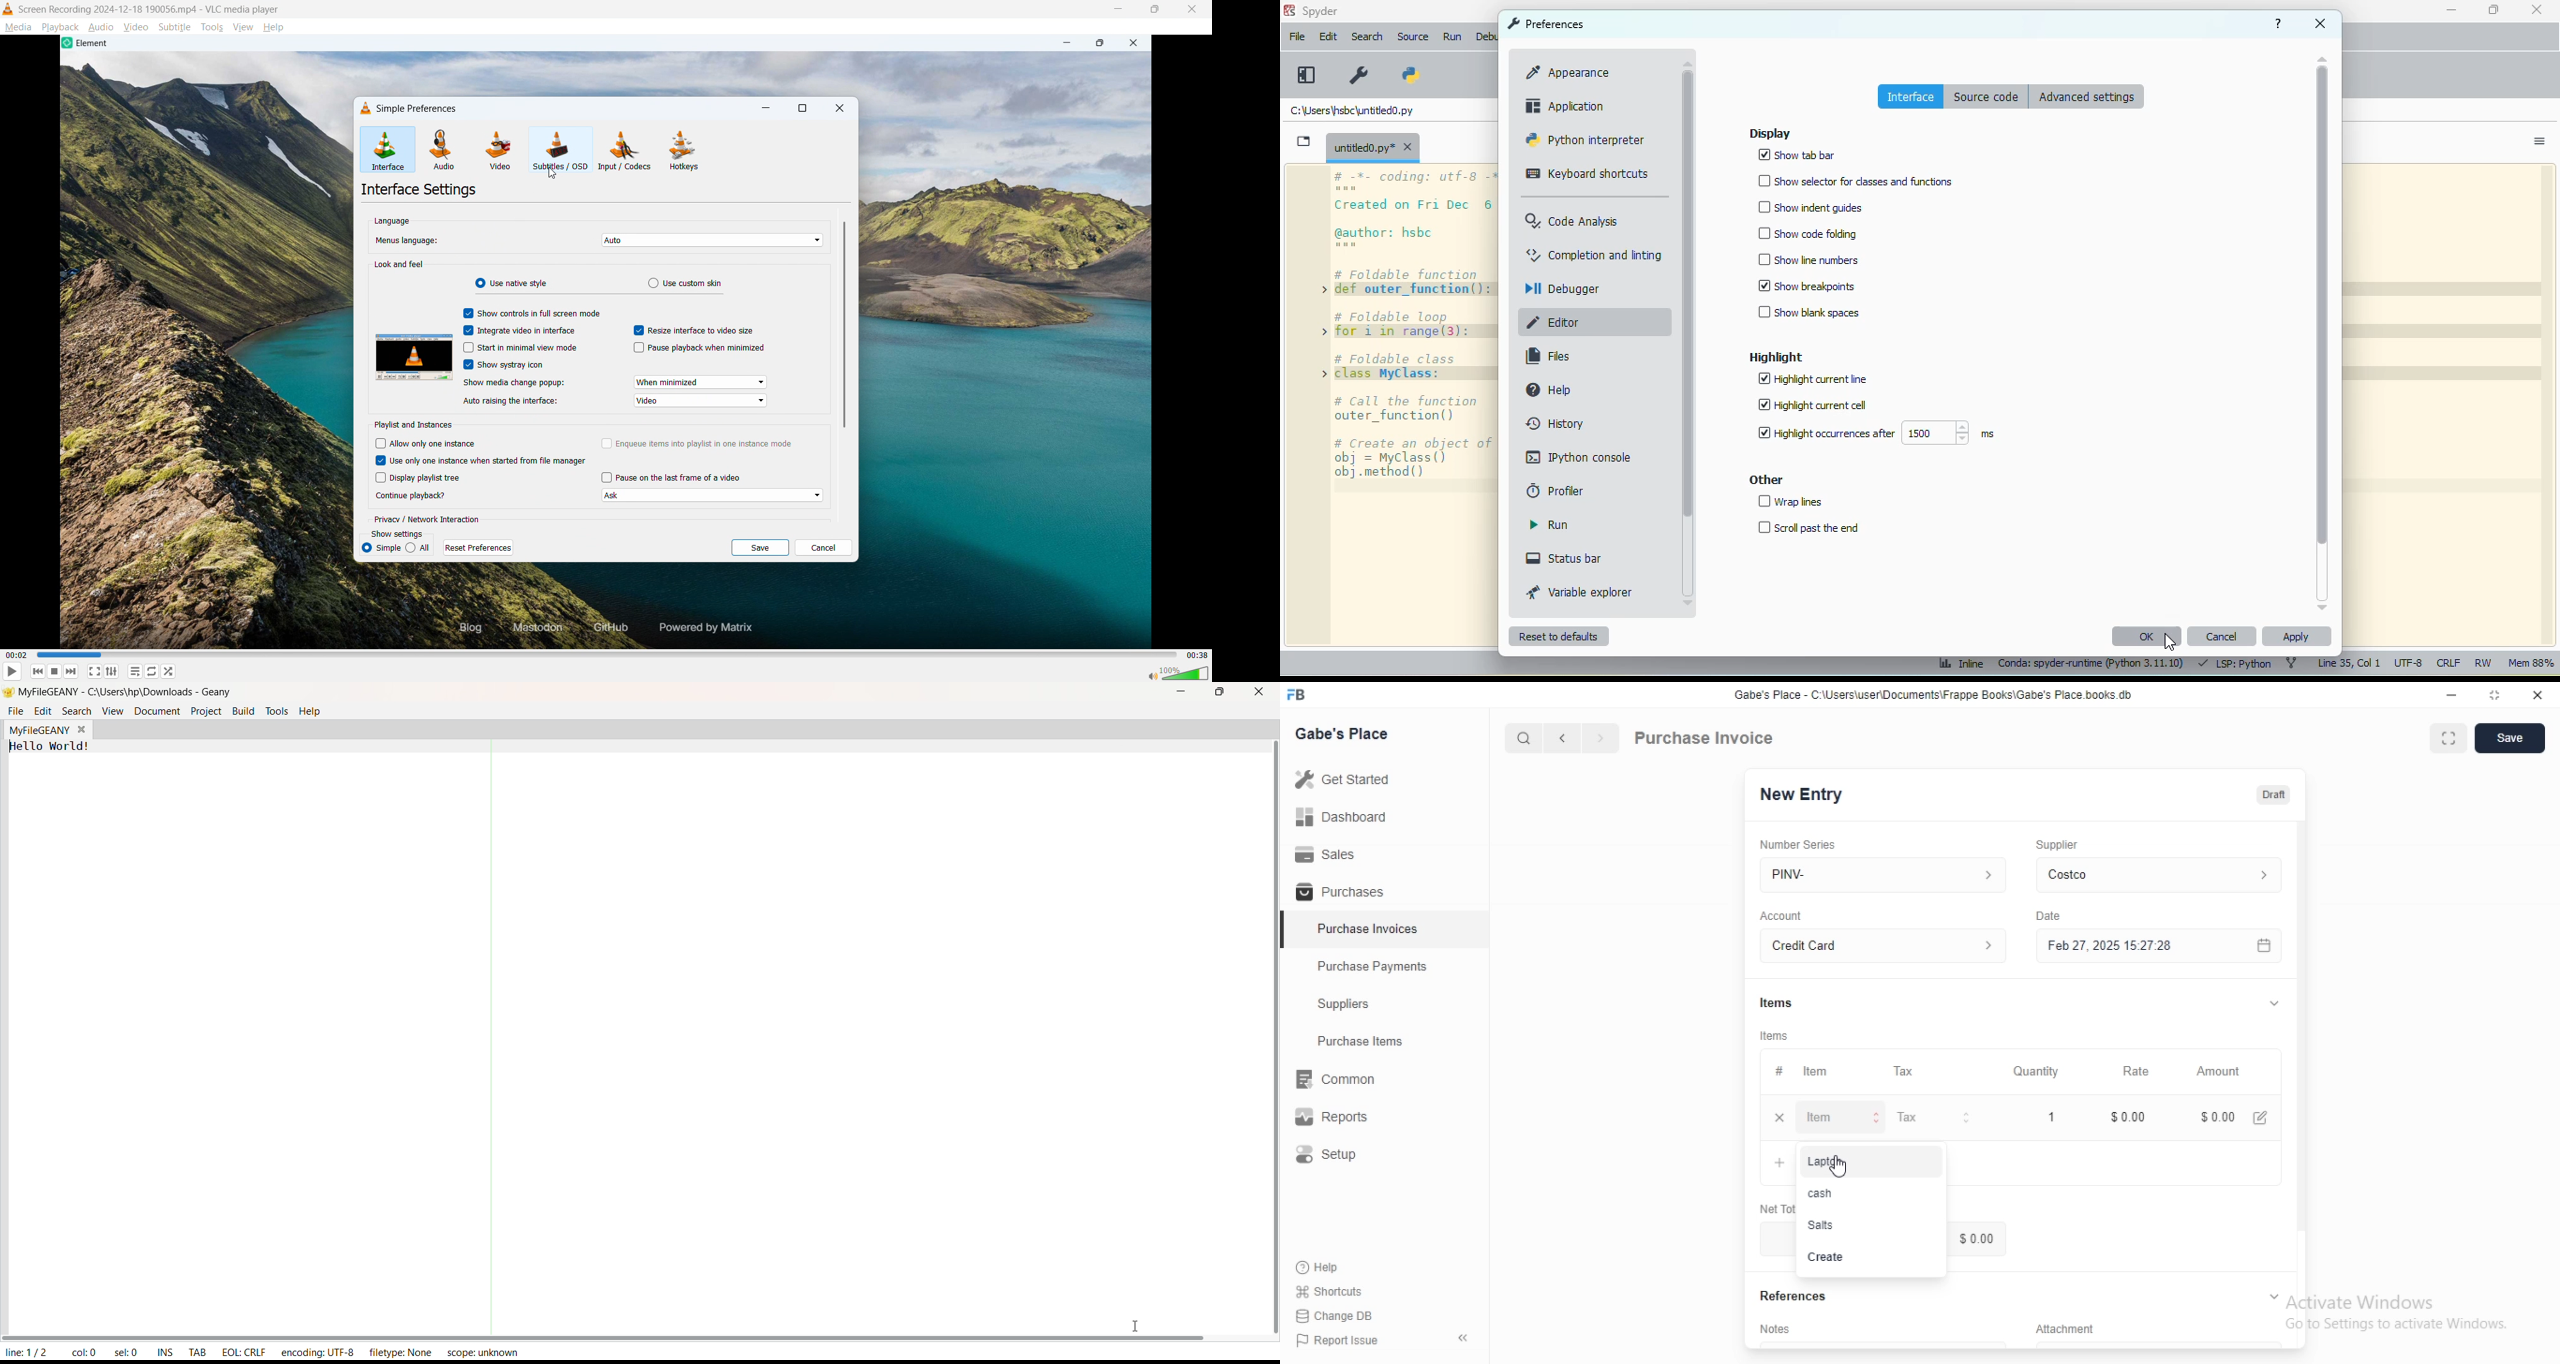  What do you see at coordinates (61, 28) in the screenshot?
I see `Playback ` at bounding box center [61, 28].